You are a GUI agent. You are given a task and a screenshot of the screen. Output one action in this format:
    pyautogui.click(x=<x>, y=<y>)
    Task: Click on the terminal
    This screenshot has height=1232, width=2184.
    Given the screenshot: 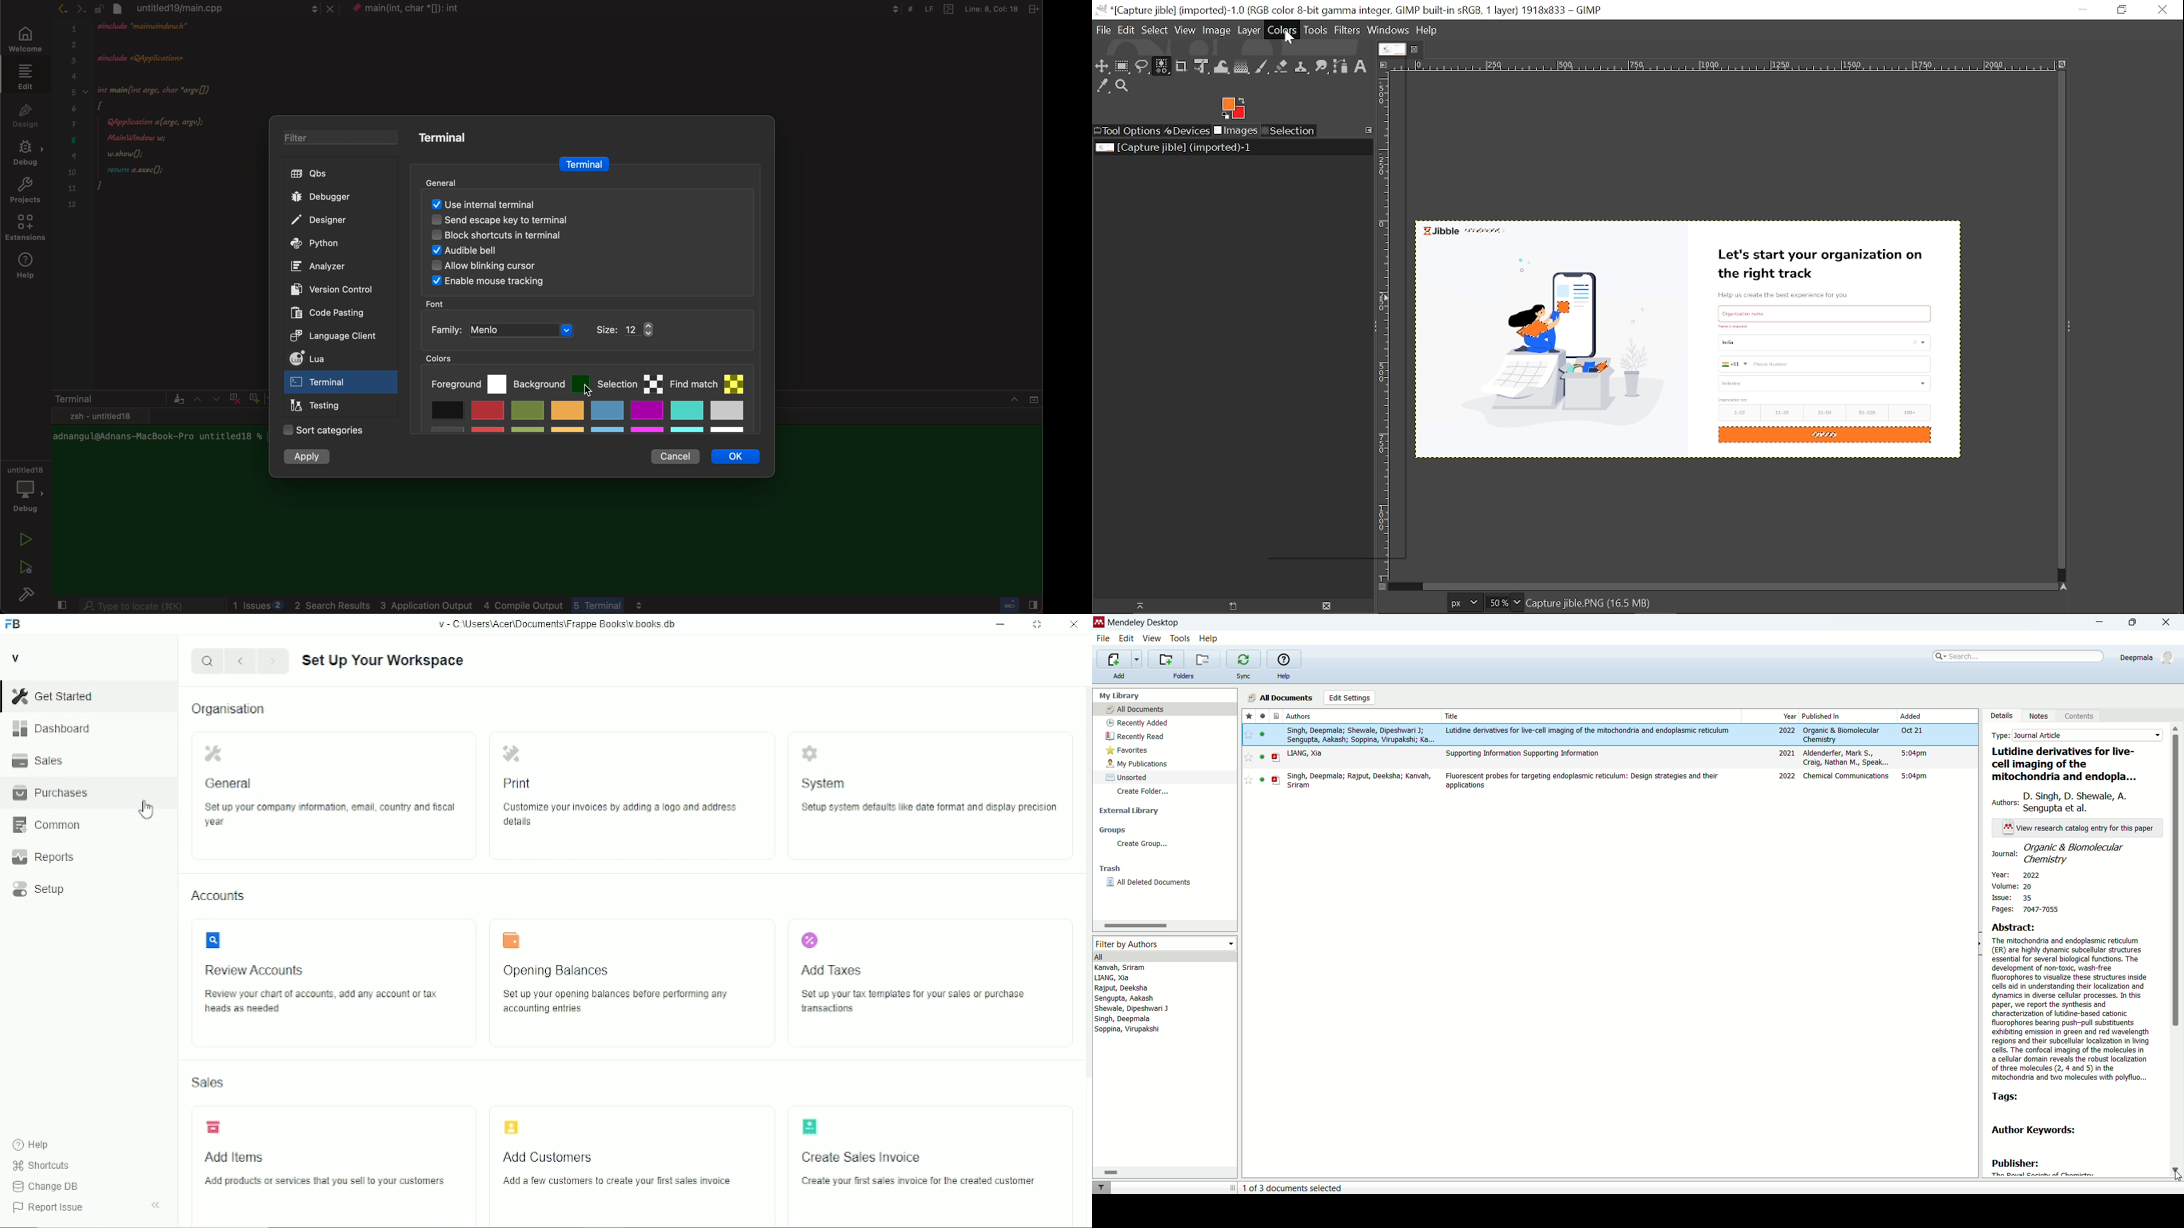 What is the action you would take?
    pyautogui.click(x=450, y=138)
    